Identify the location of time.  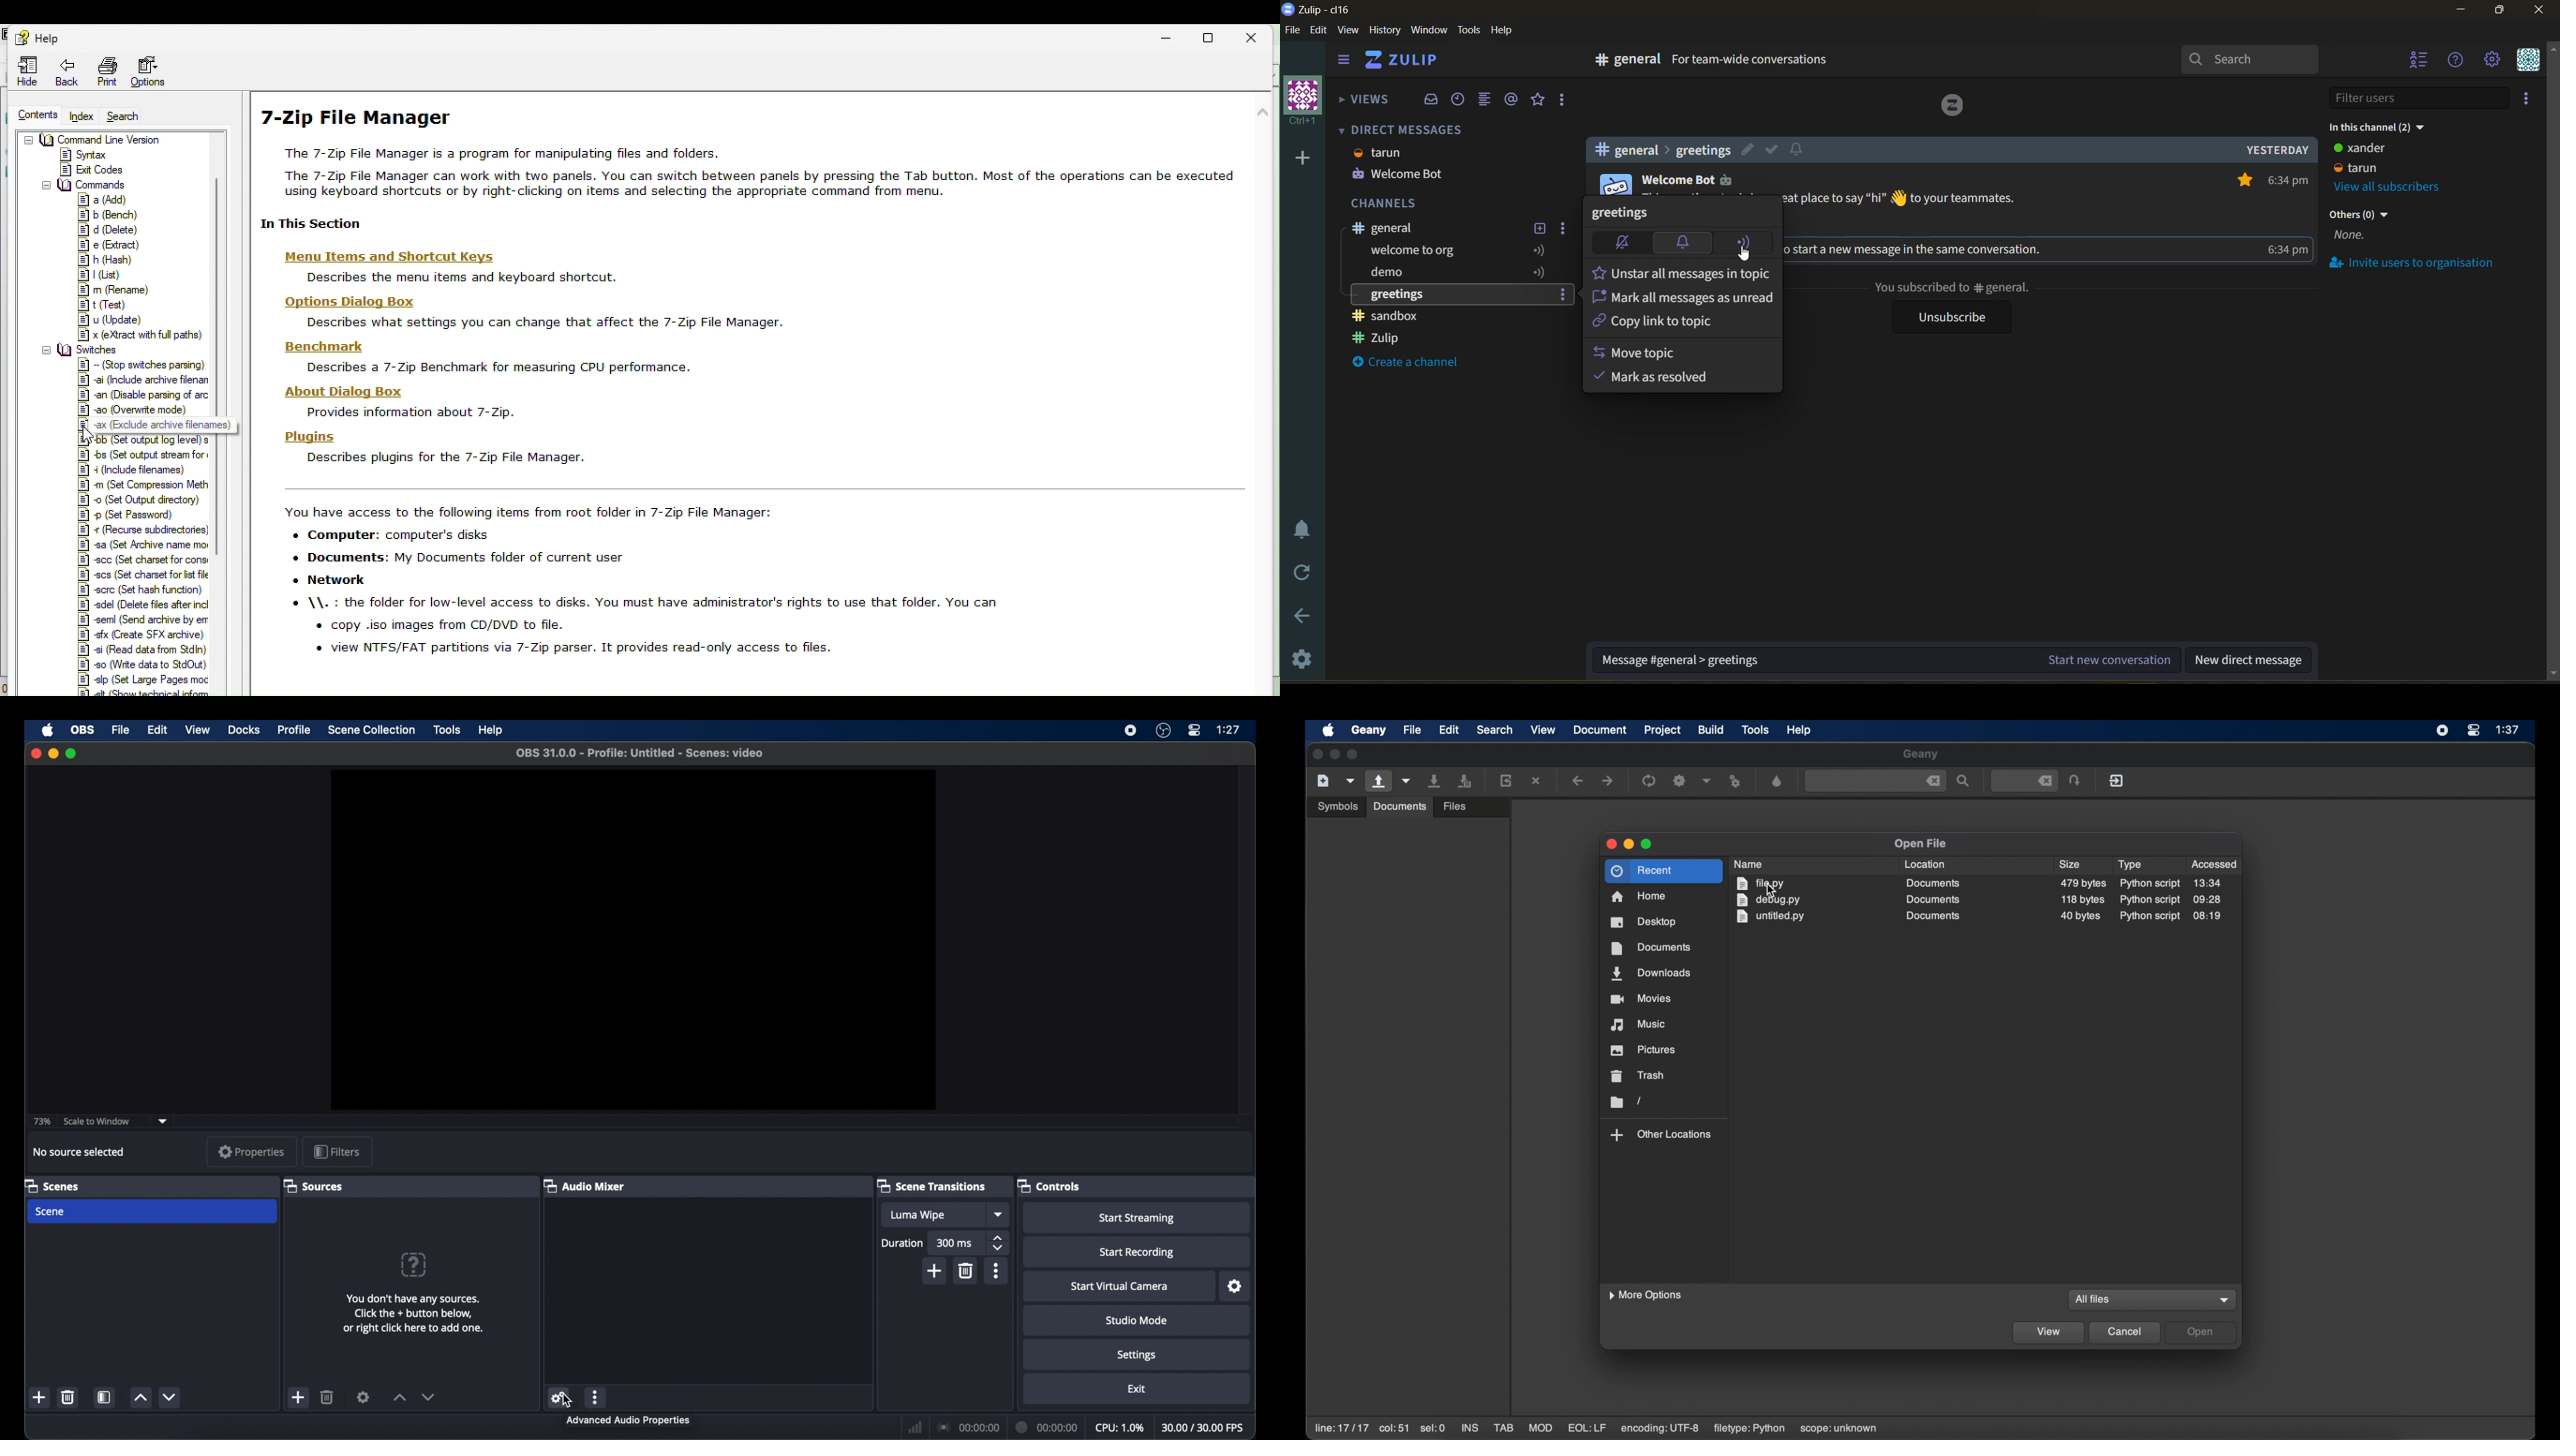
(2288, 217).